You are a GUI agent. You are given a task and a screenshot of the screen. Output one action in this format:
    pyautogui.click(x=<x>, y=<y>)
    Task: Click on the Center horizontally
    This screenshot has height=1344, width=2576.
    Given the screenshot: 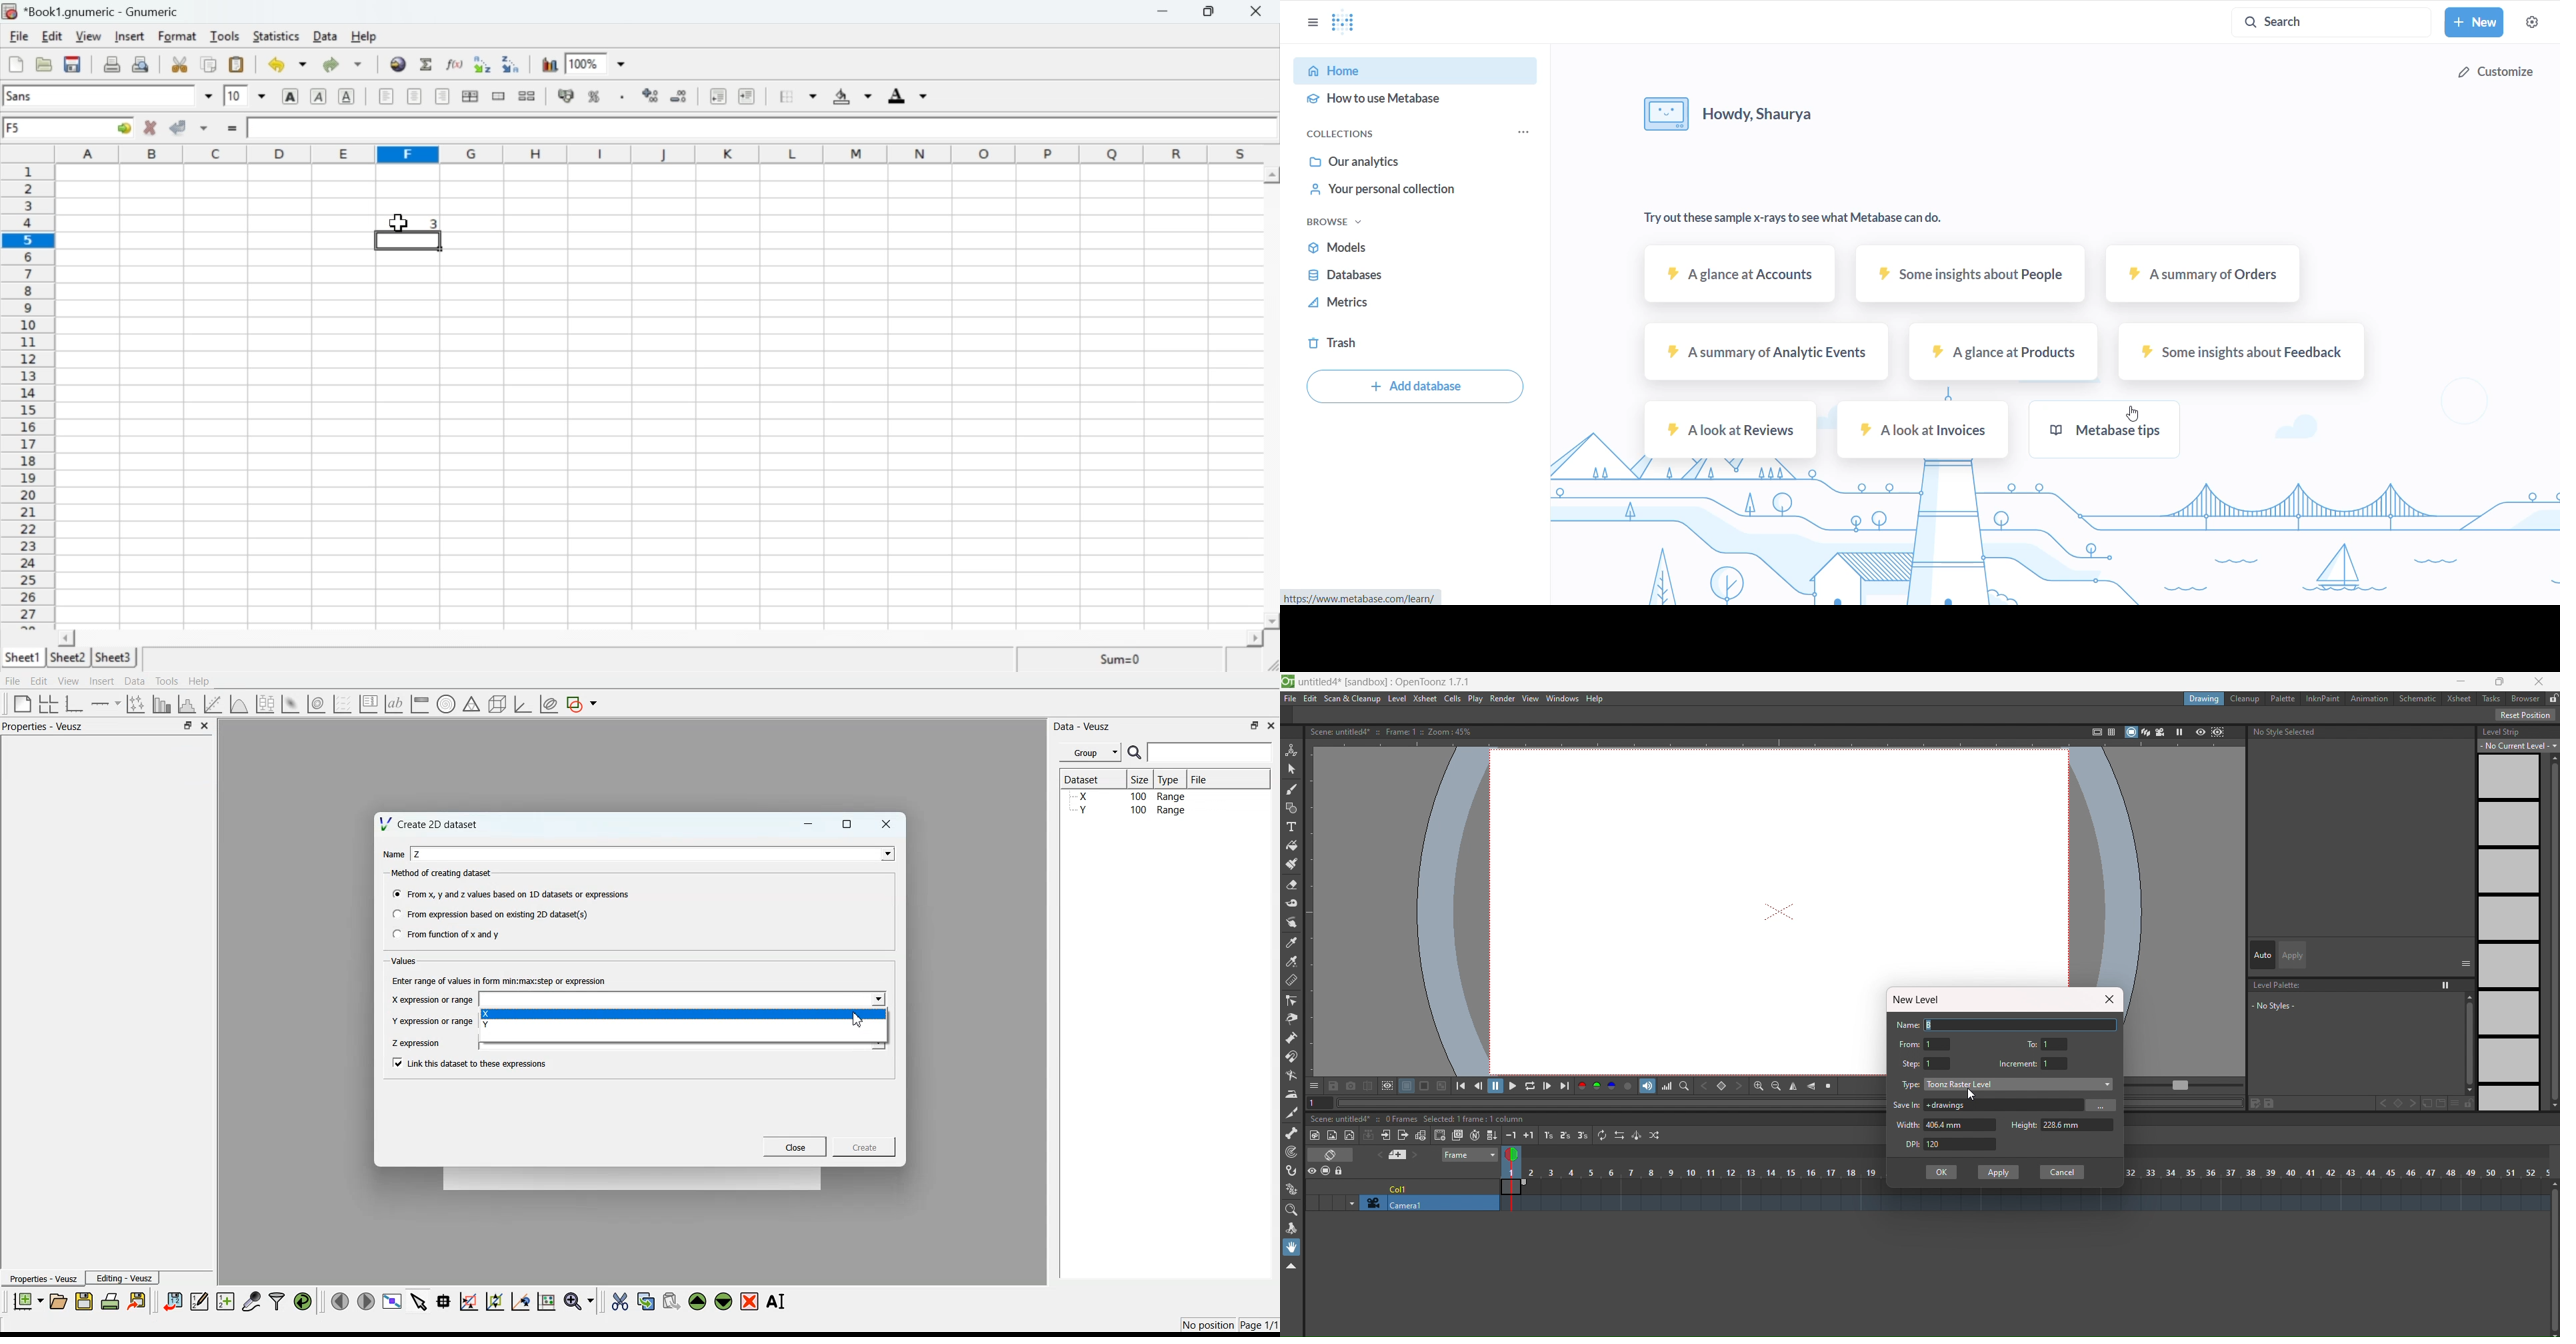 What is the action you would take?
    pyautogui.click(x=415, y=96)
    